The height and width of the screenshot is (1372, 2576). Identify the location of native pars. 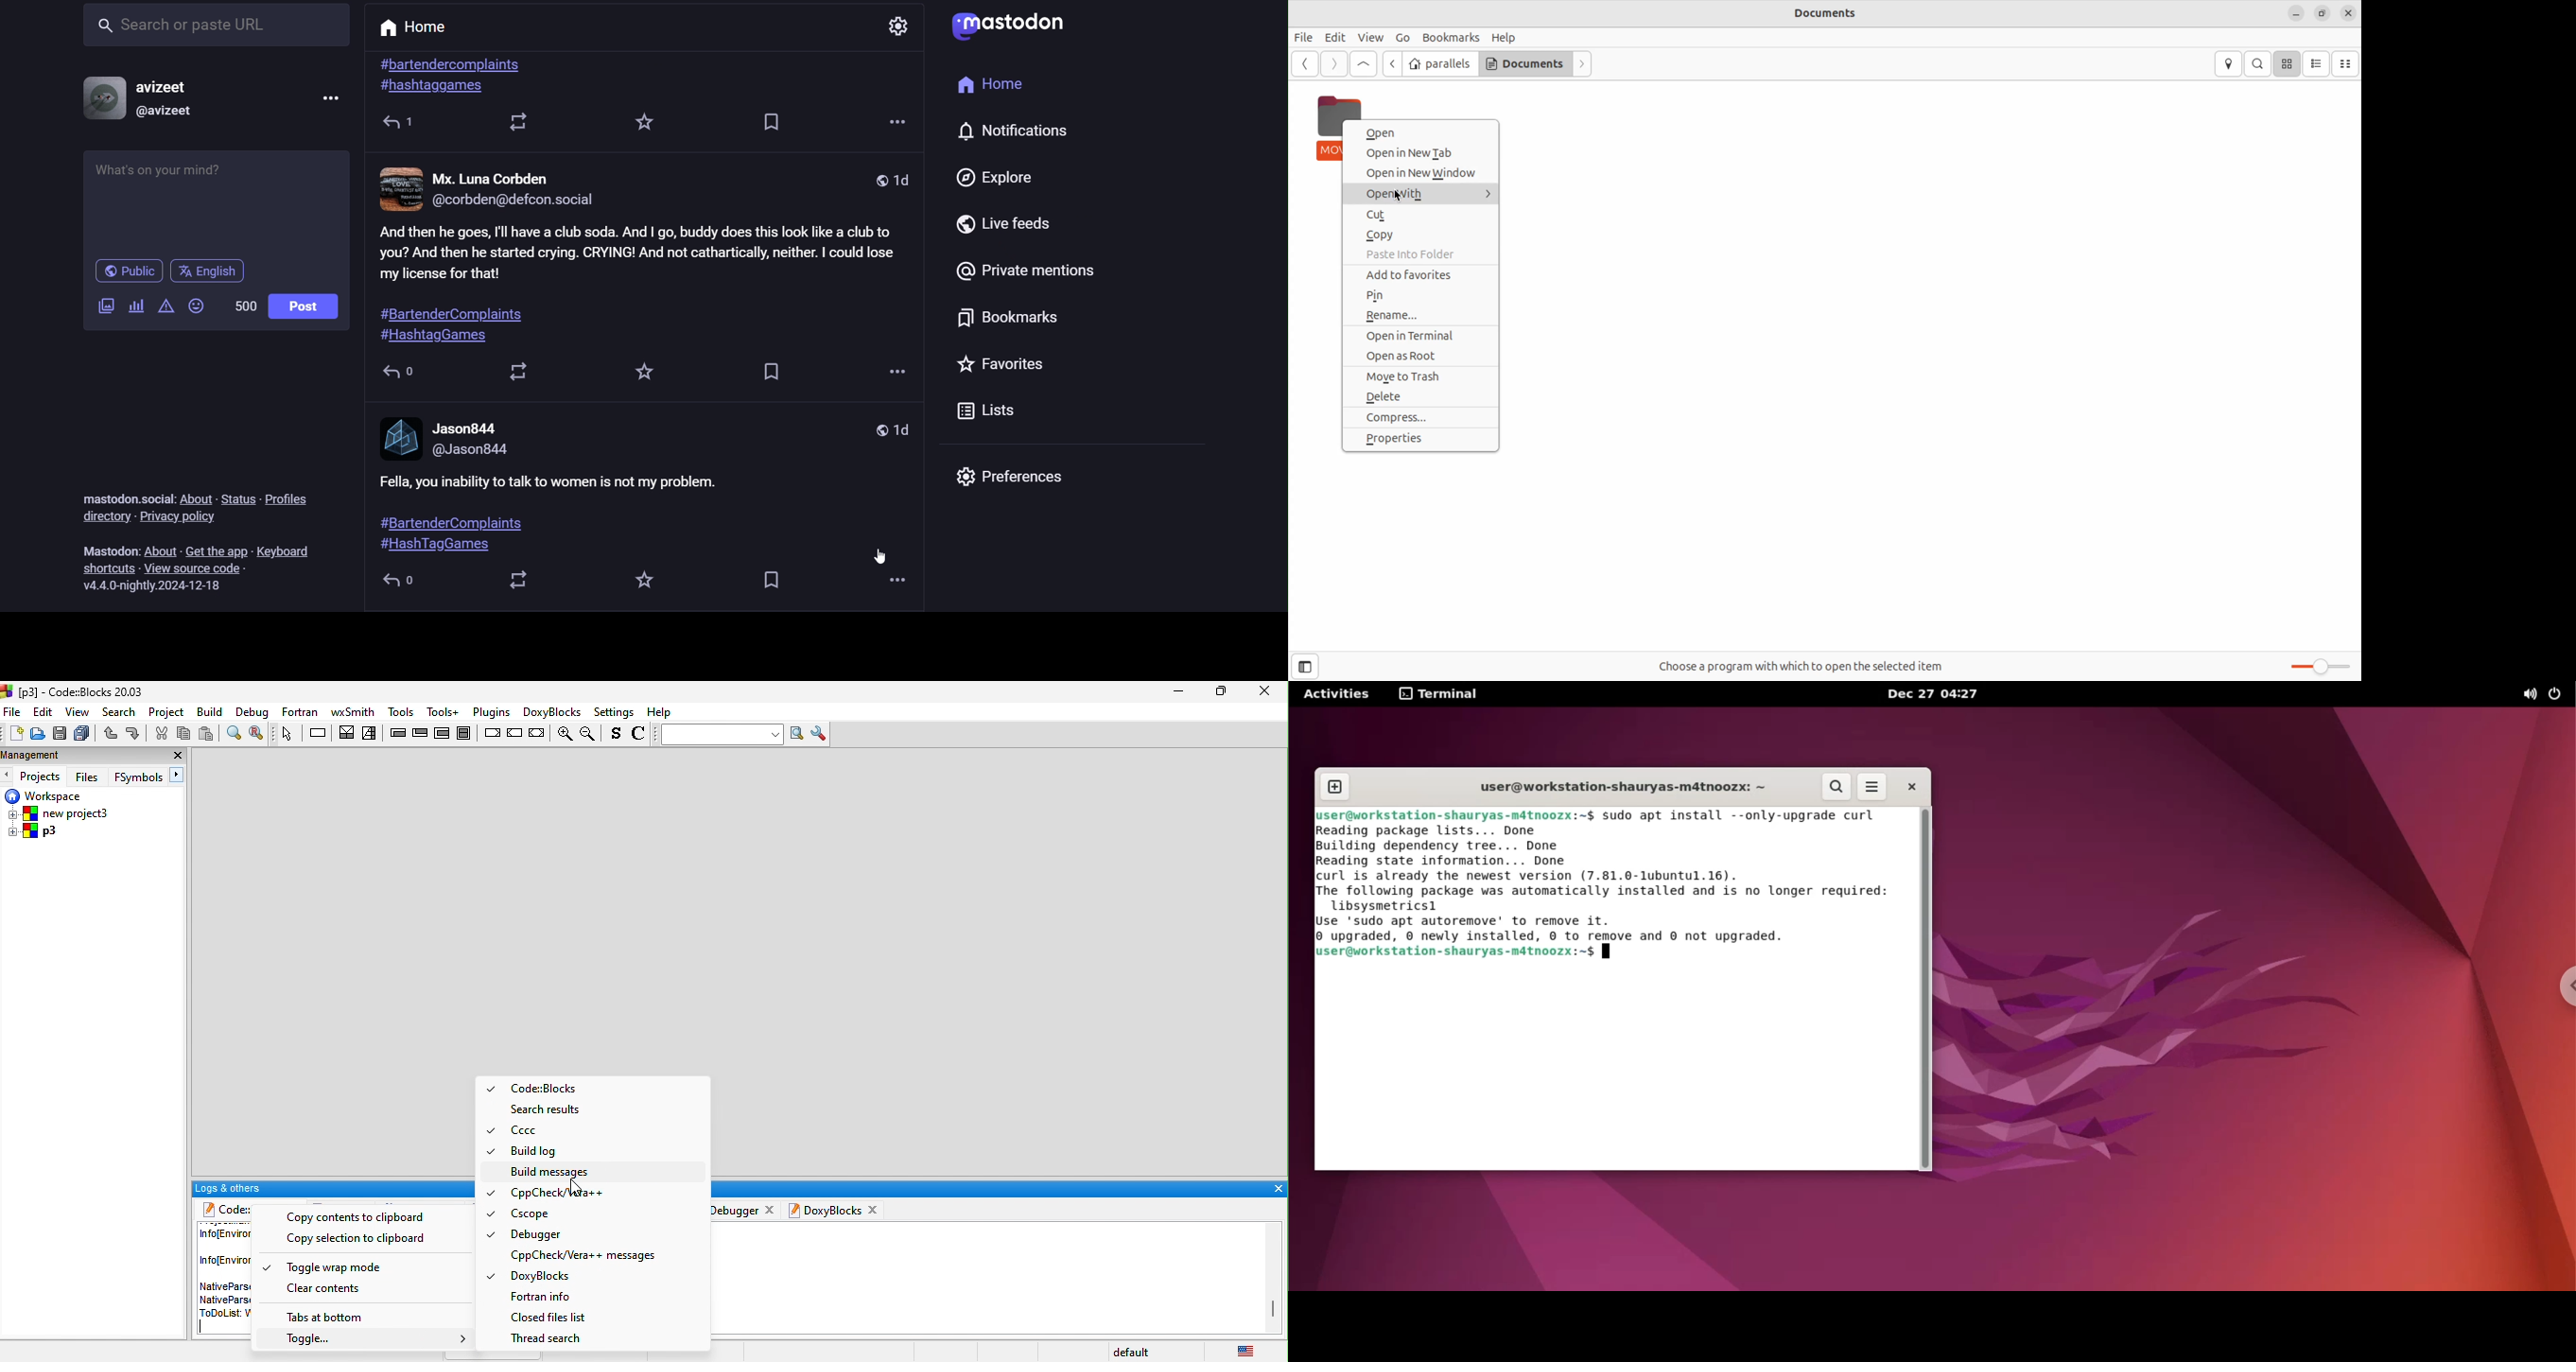
(223, 1291).